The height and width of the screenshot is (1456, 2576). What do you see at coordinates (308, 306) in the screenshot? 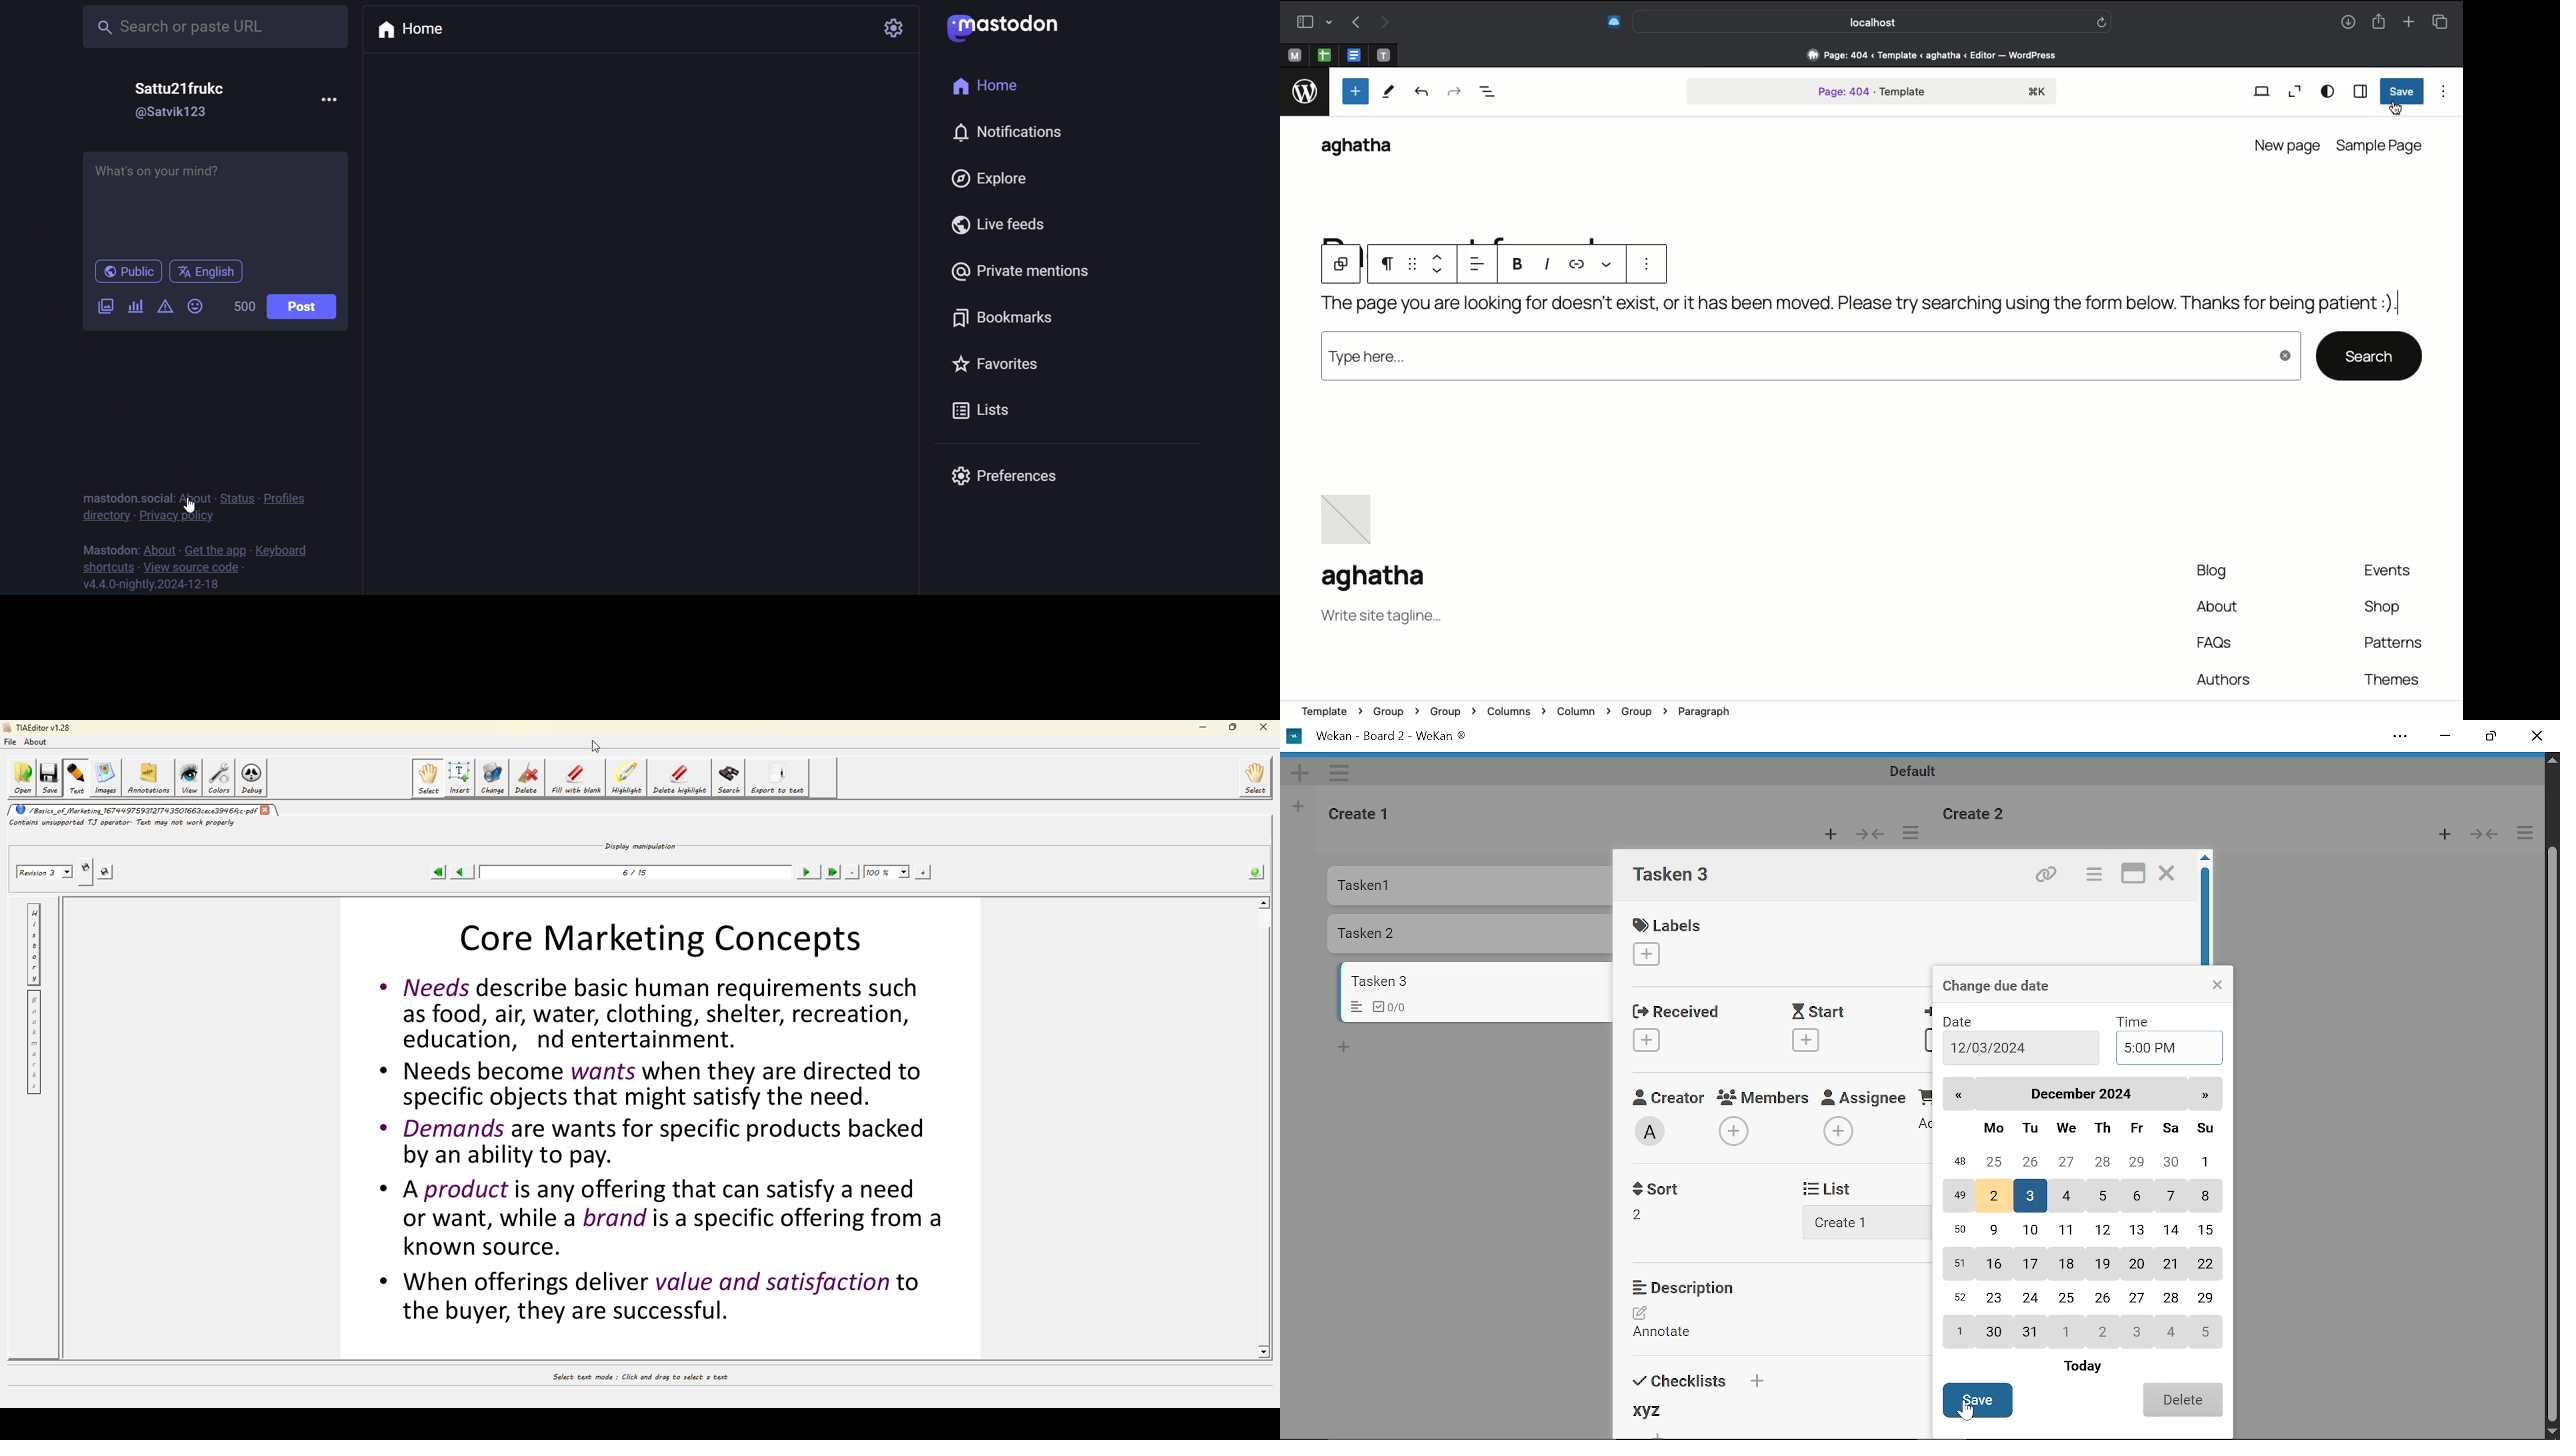
I see `post` at bounding box center [308, 306].